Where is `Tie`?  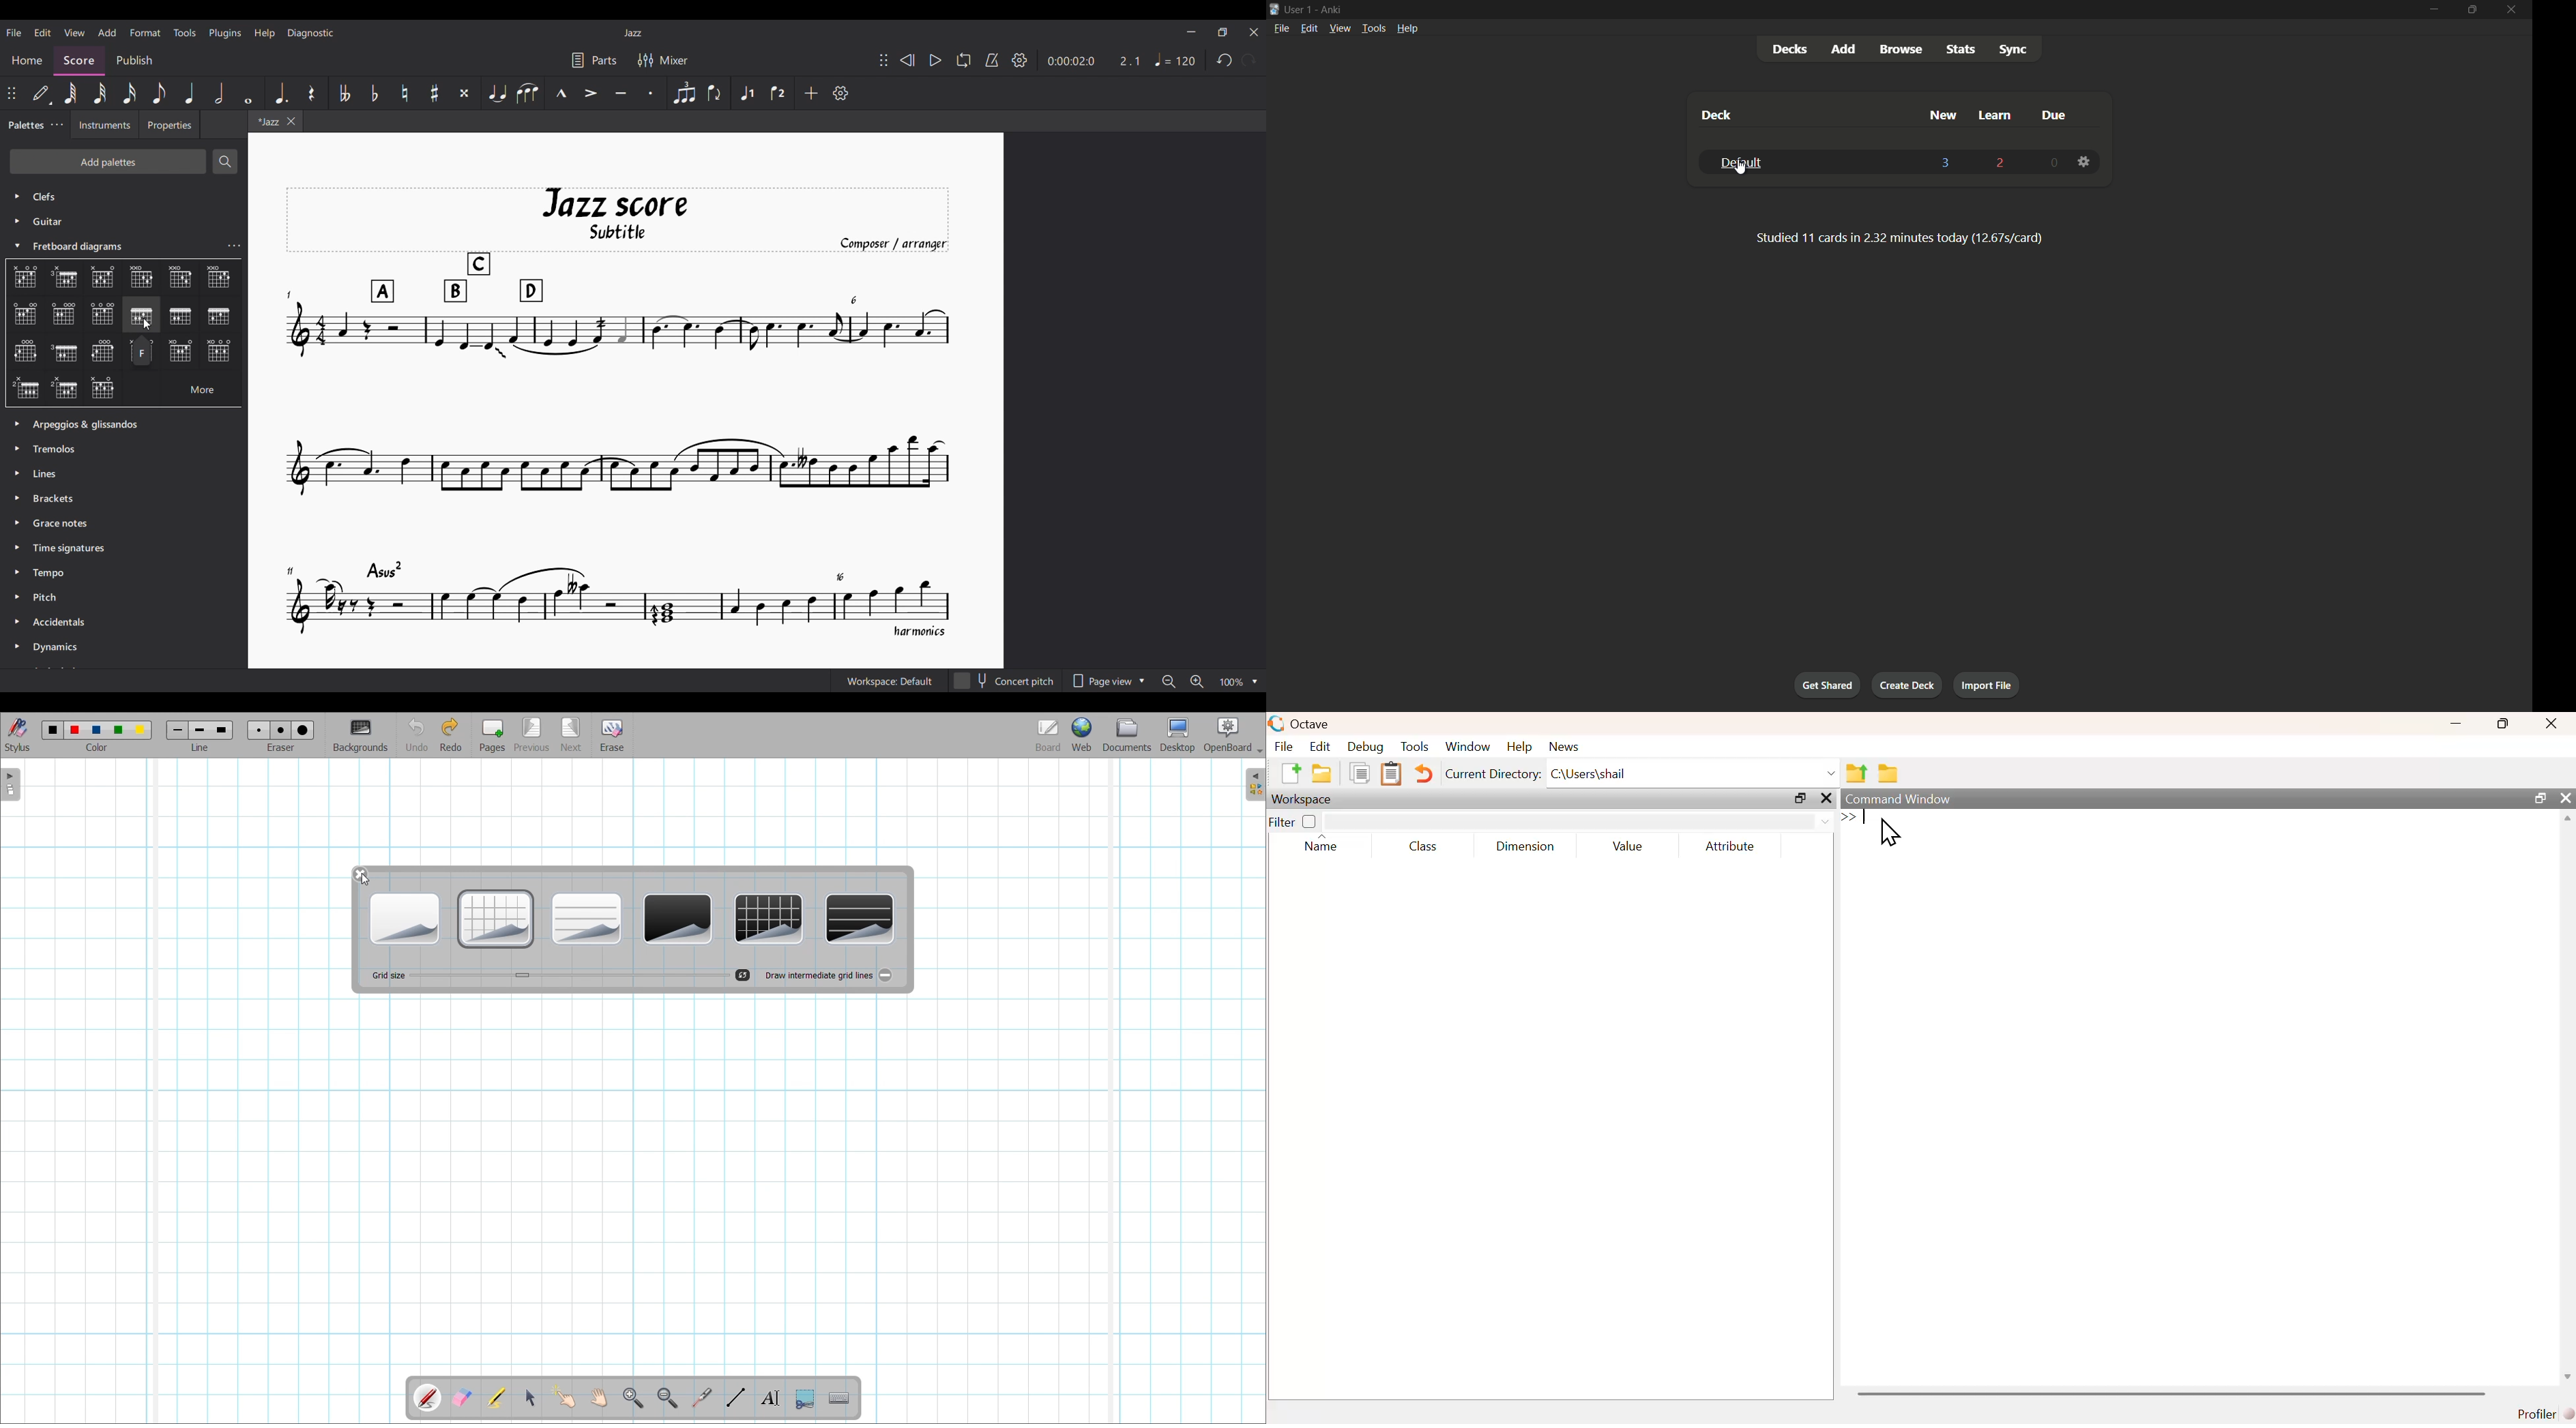
Tie is located at coordinates (497, 92).